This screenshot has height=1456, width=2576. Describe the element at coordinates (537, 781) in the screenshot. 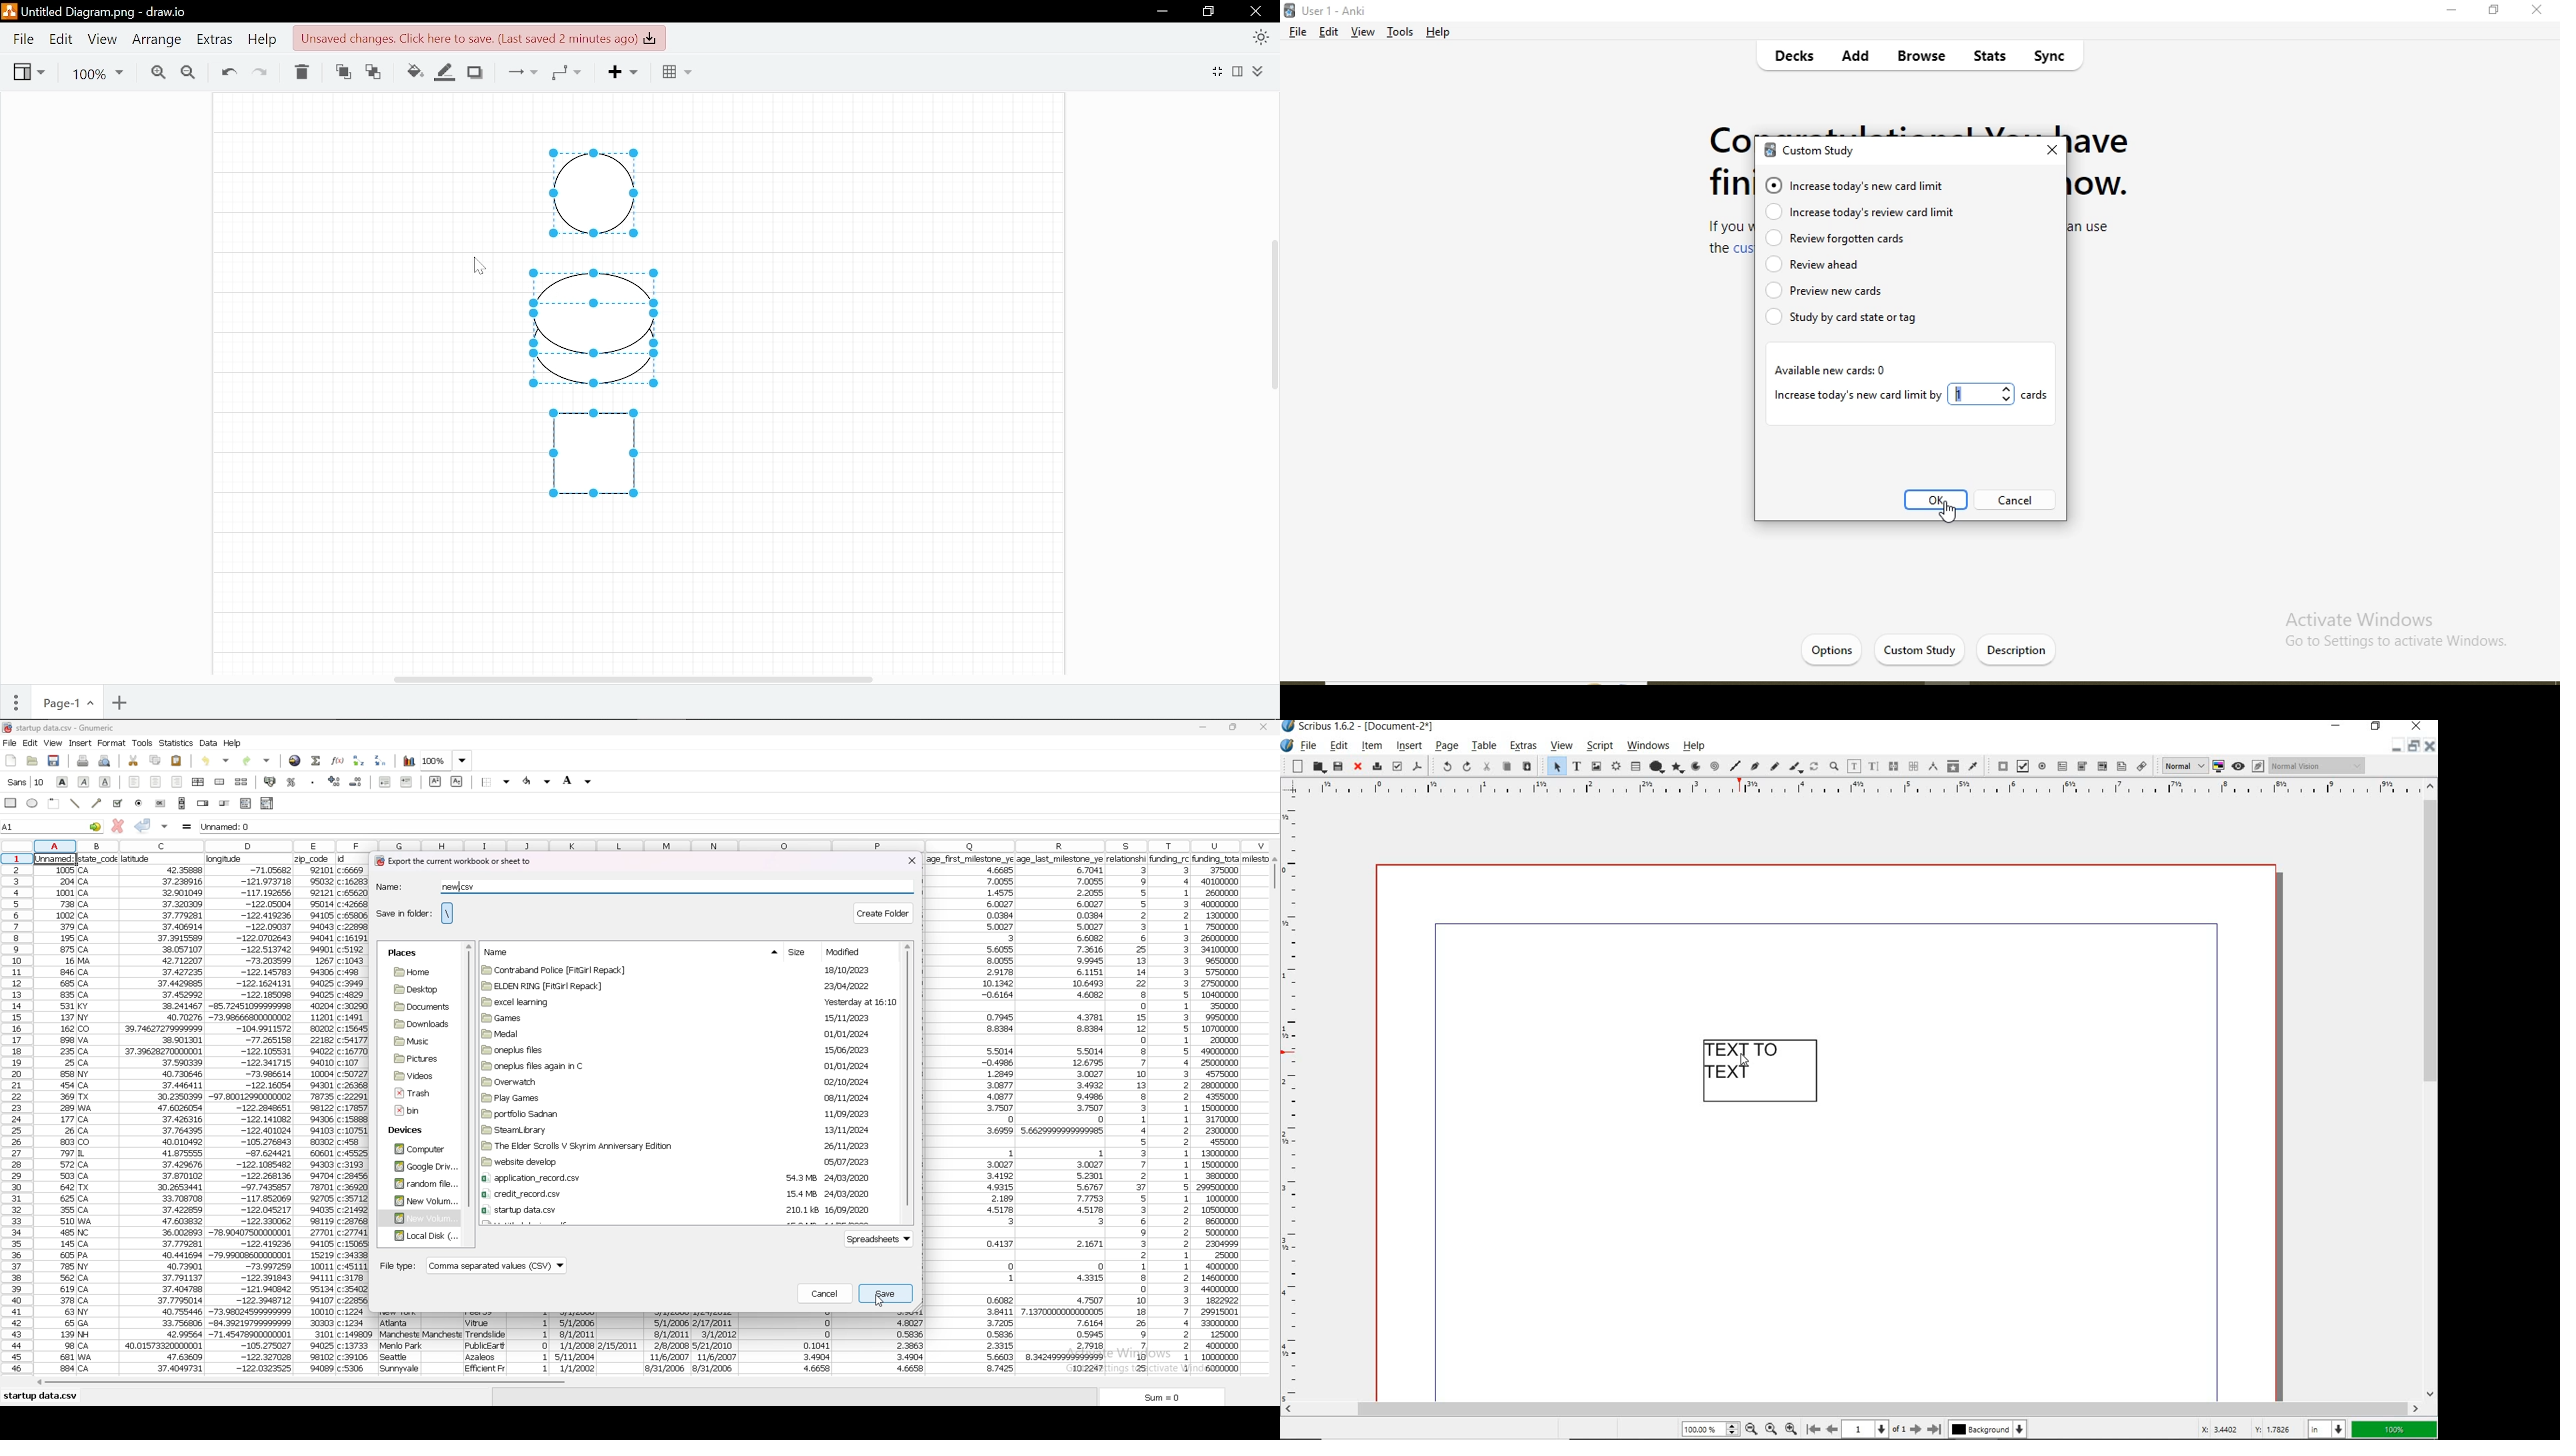

I see `foreground` at that location.